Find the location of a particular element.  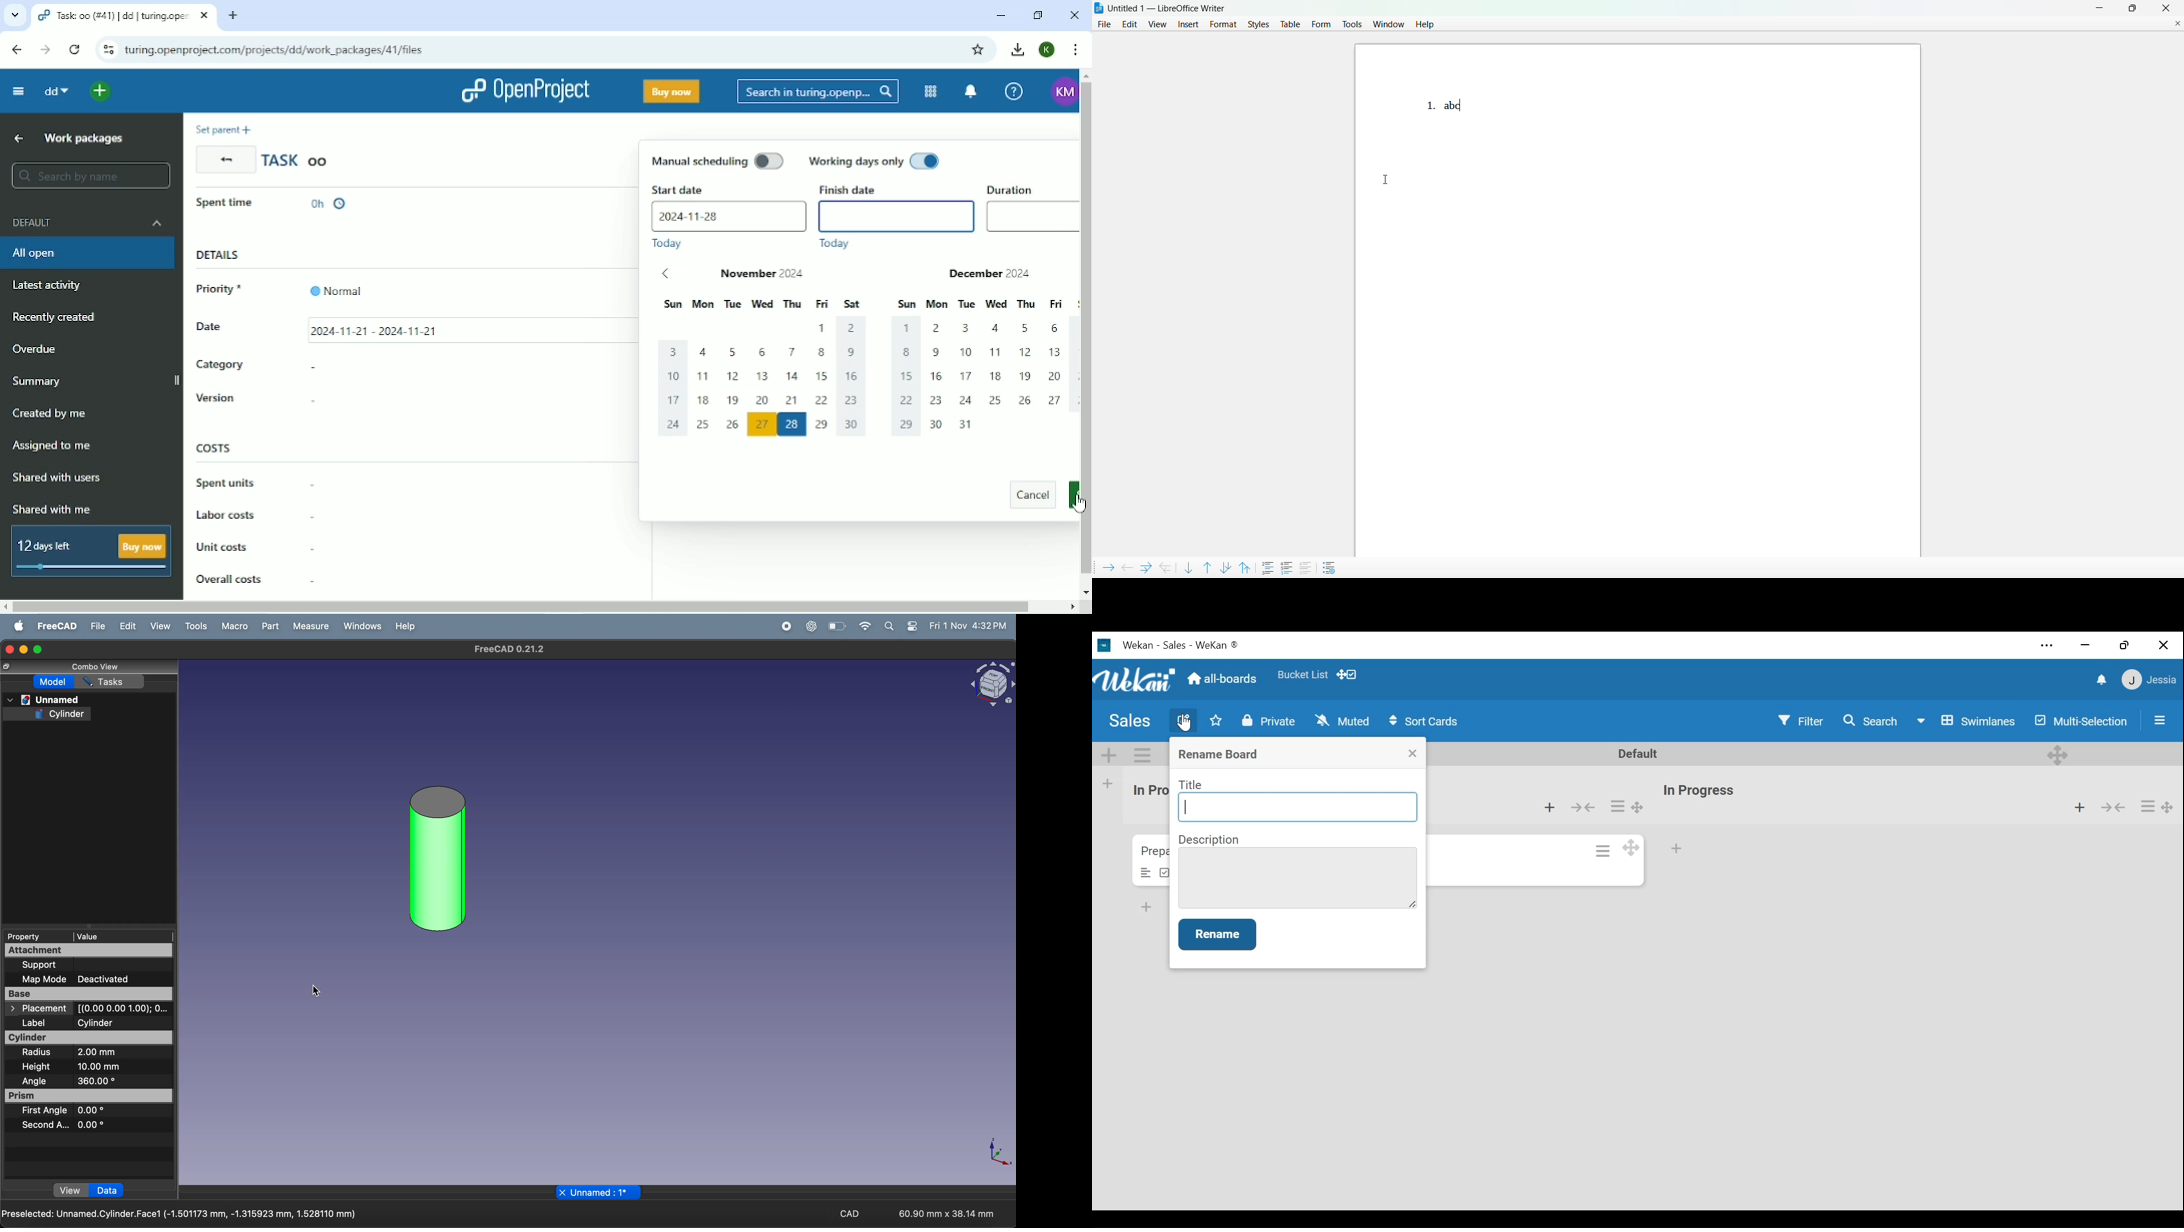

Card actions is located at coordinates (1604, 851).